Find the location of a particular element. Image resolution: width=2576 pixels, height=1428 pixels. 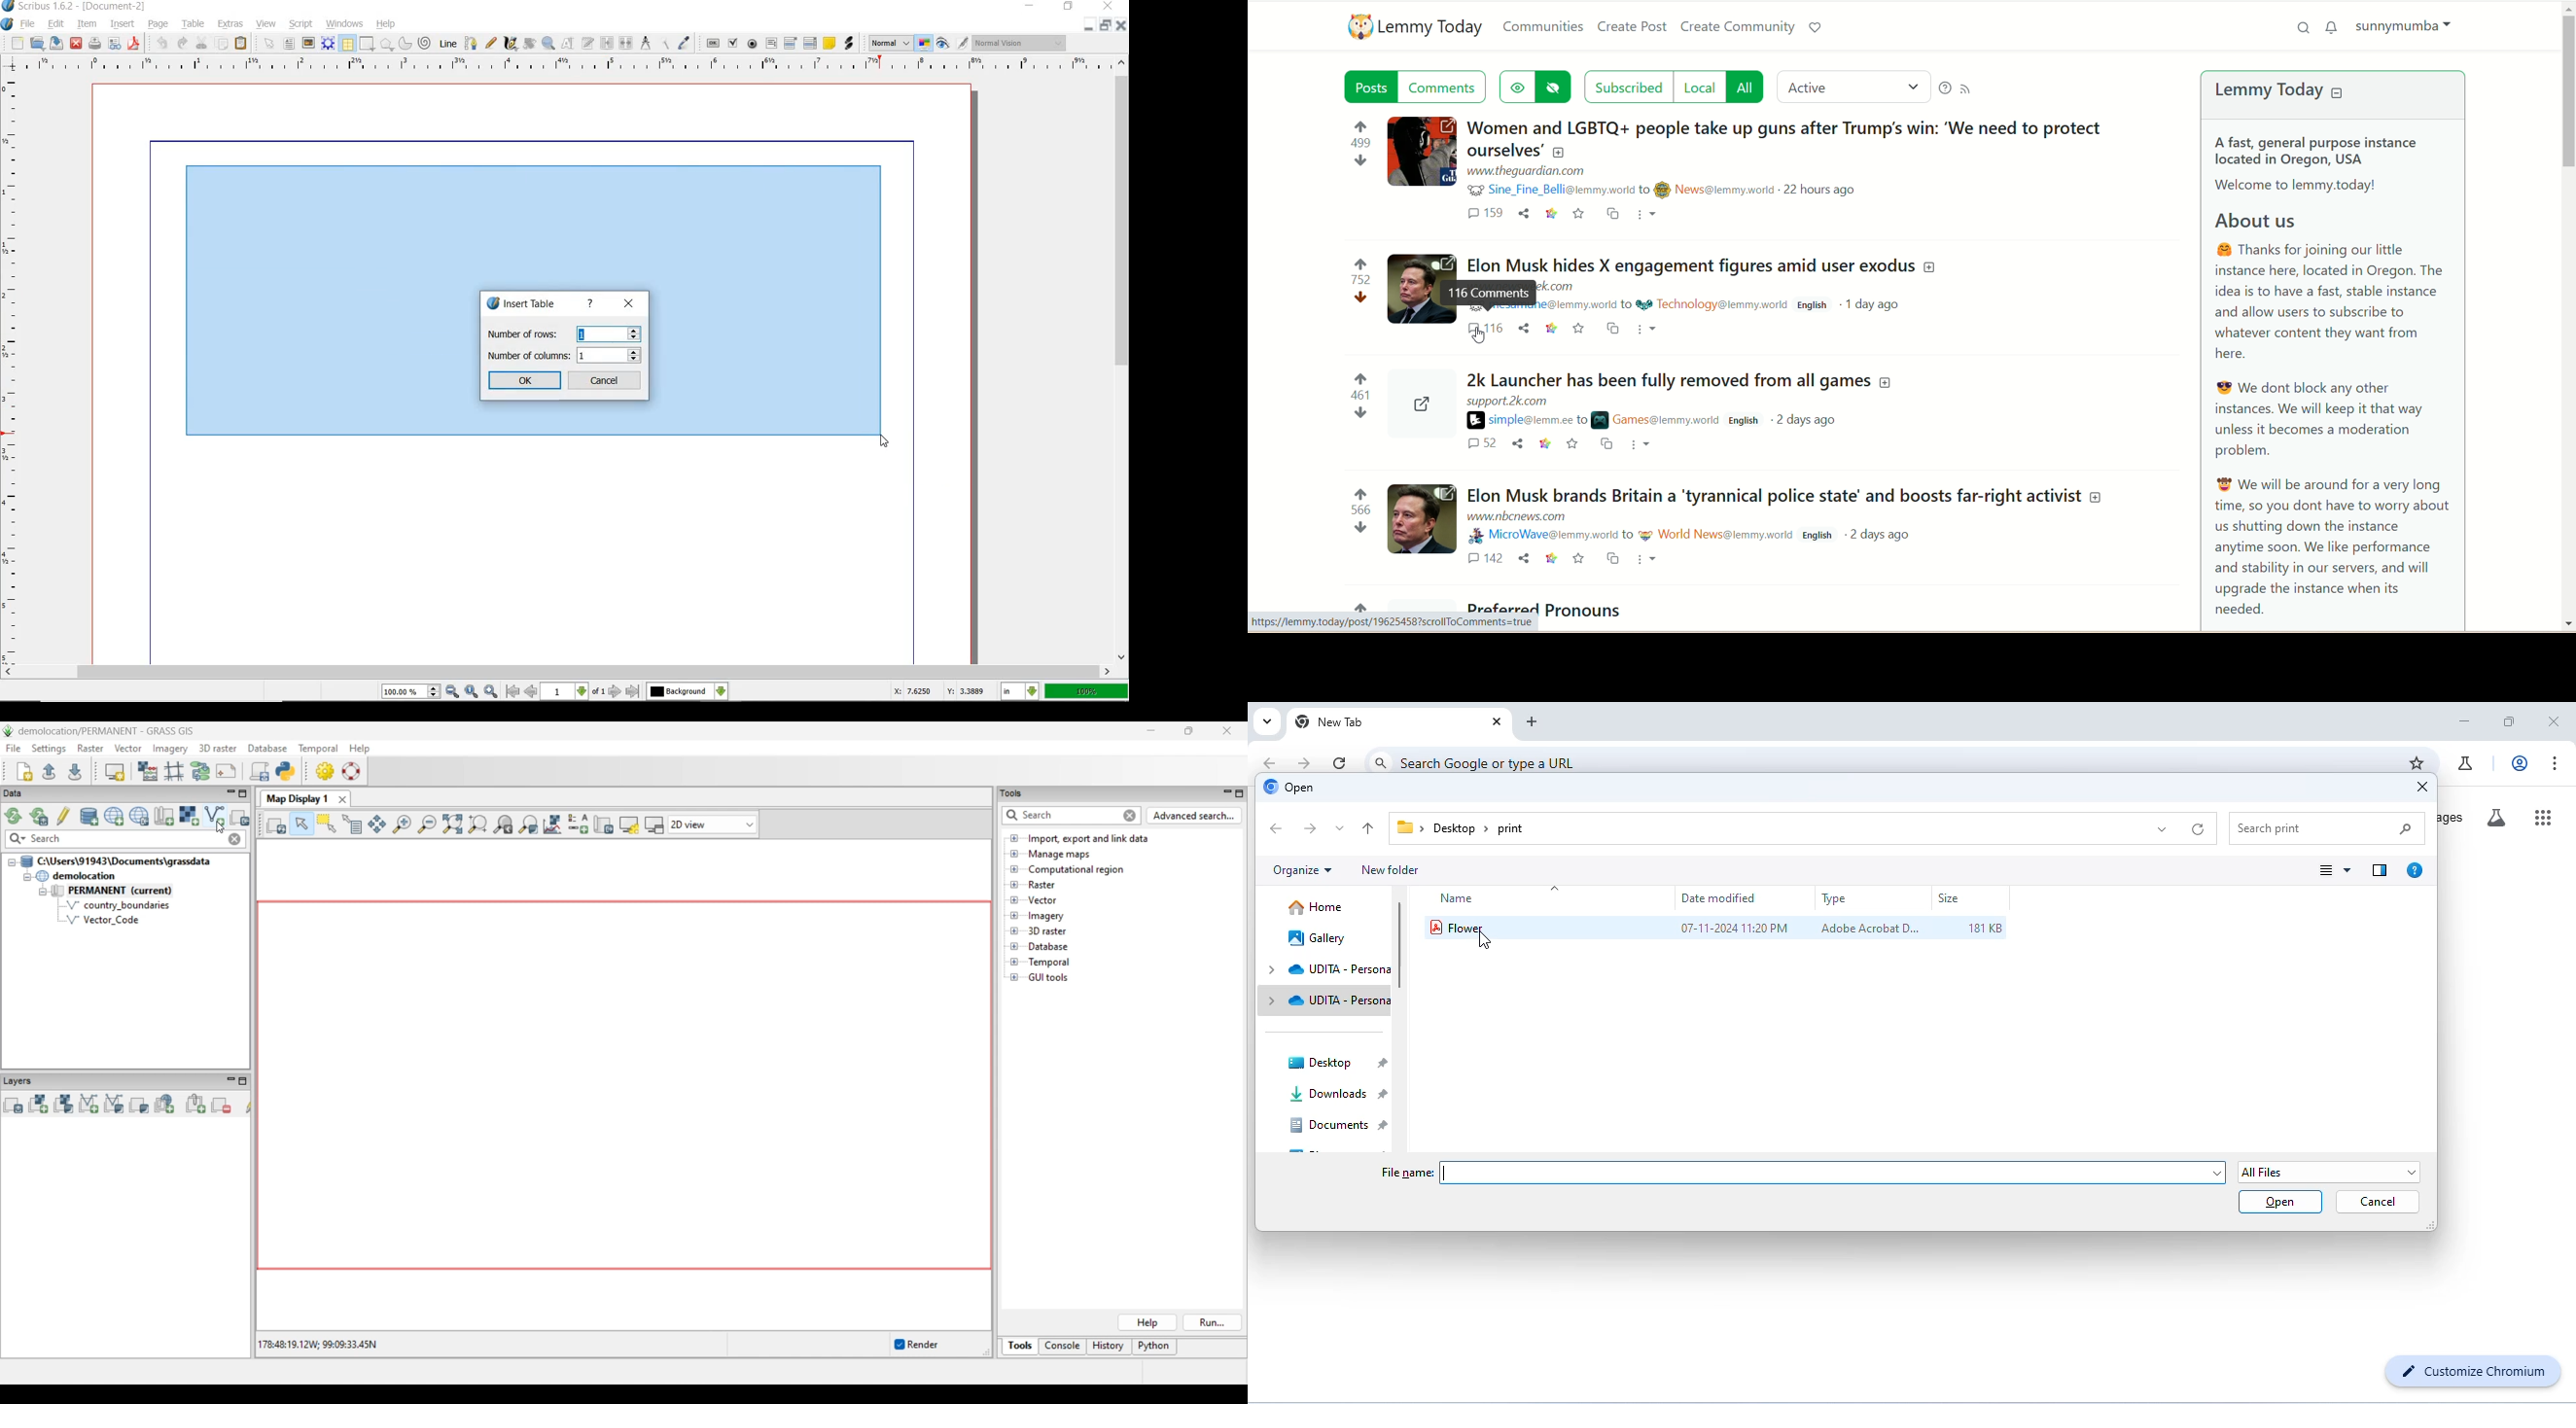

close is located at coordinates (629, 305).